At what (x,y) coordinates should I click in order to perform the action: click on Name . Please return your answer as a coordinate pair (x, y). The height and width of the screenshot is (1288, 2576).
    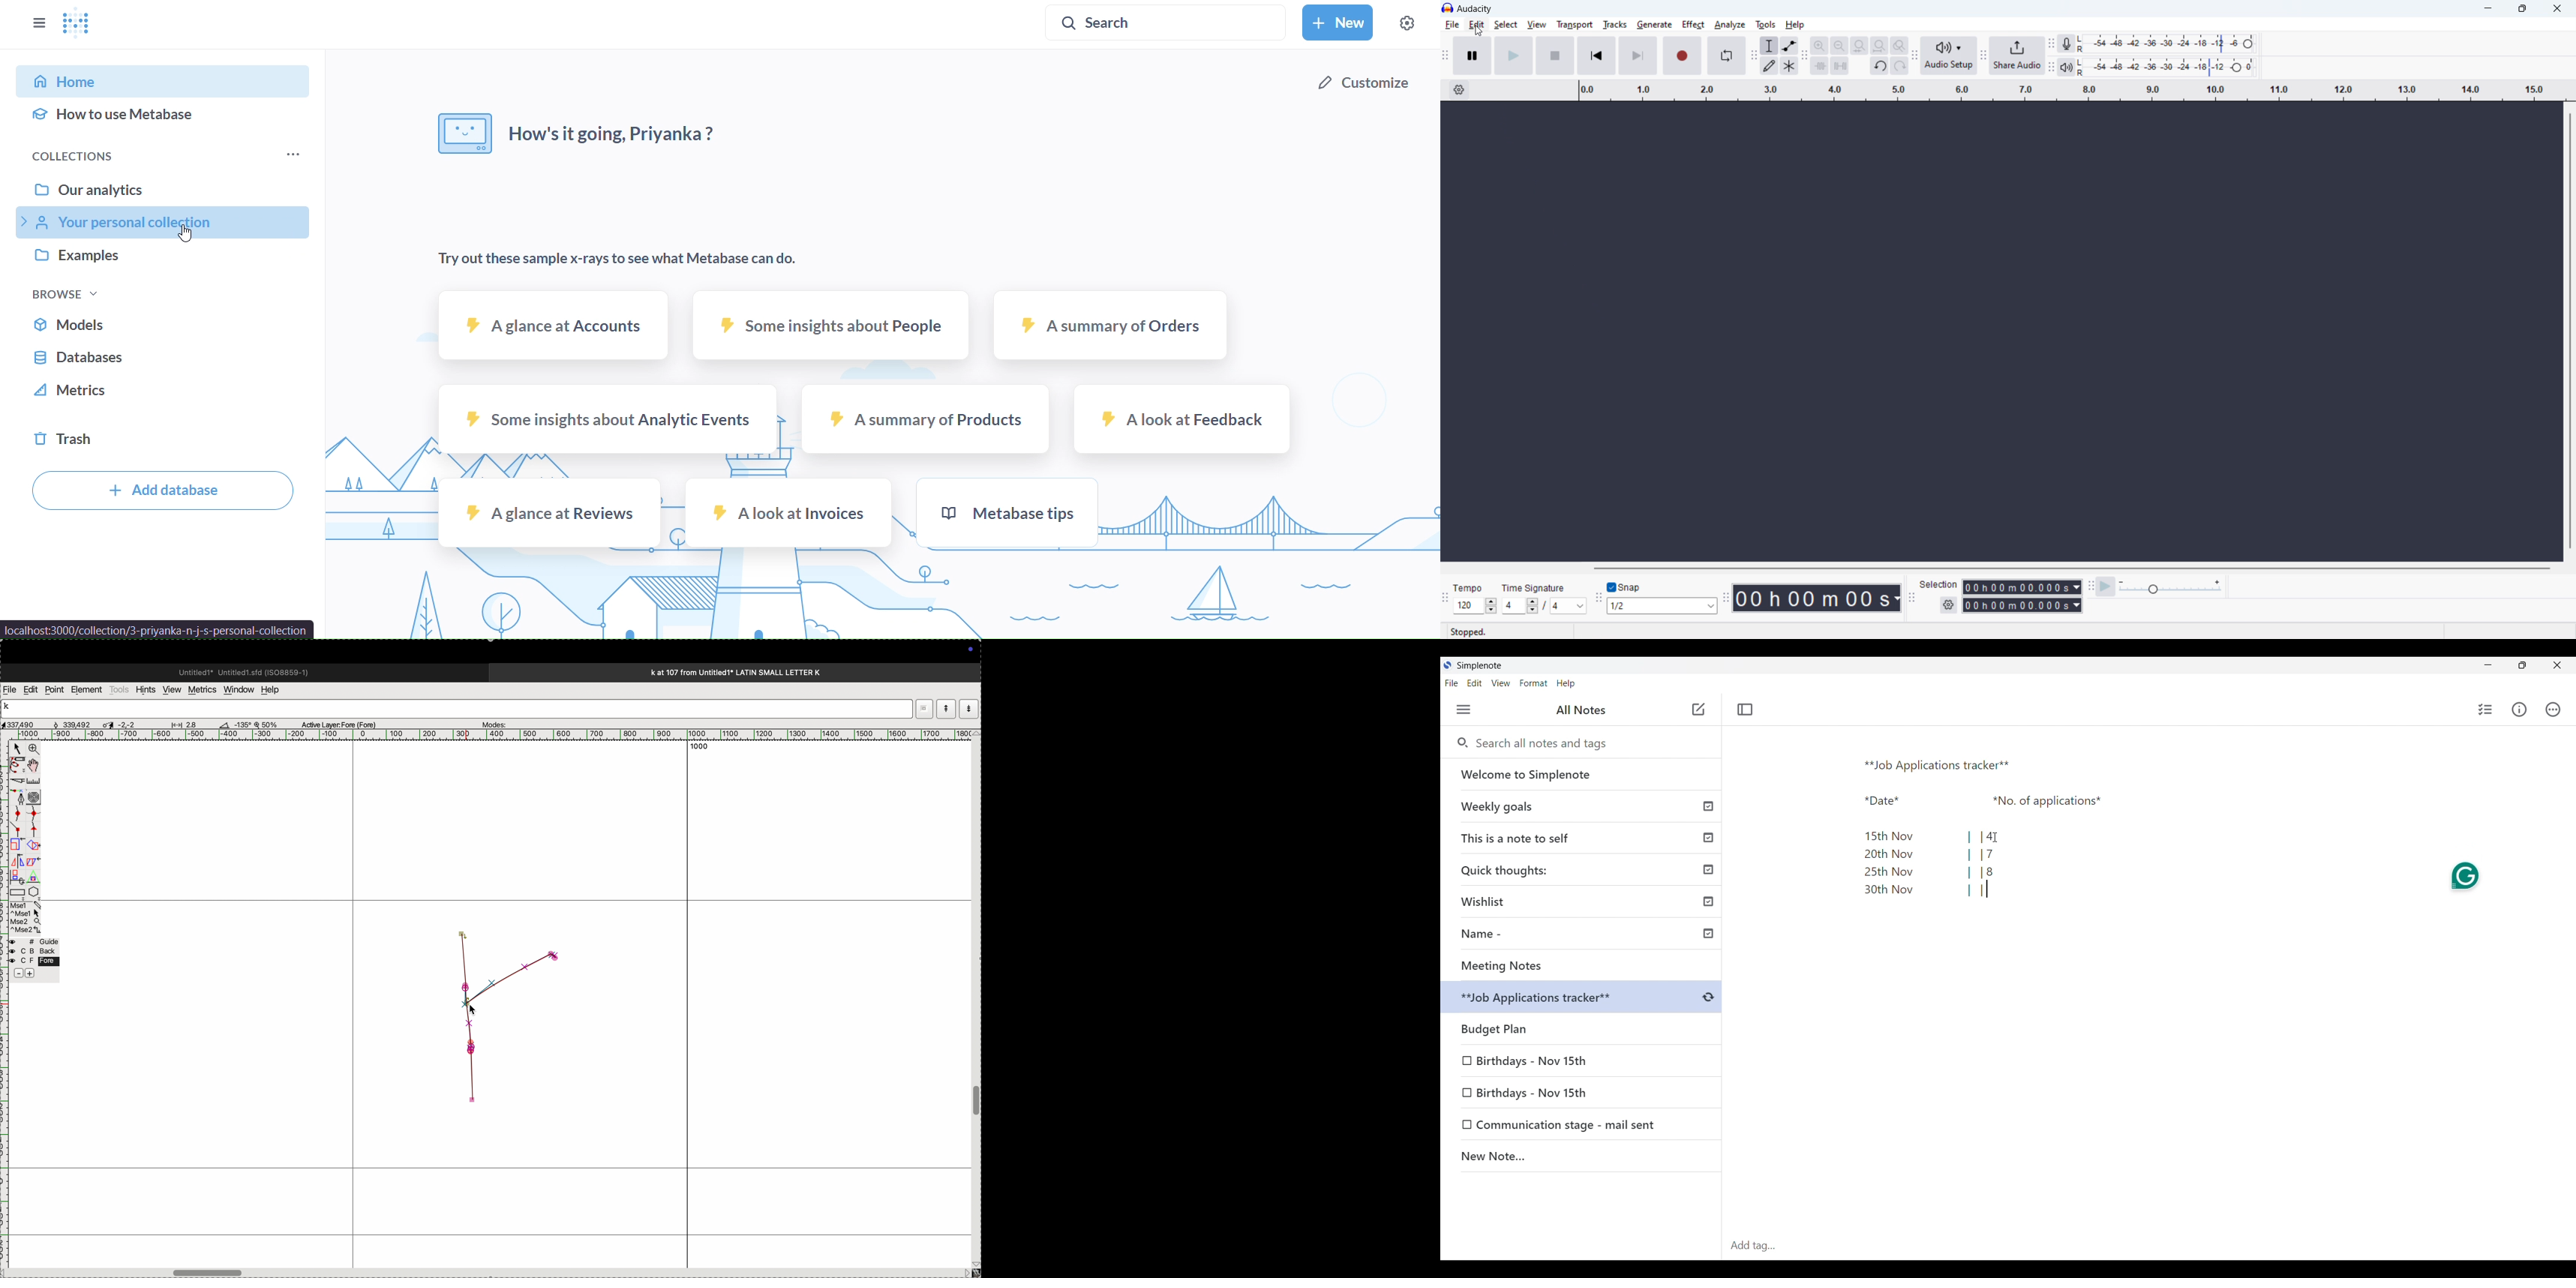
    Looking at the image, I should click on (1586, 935).